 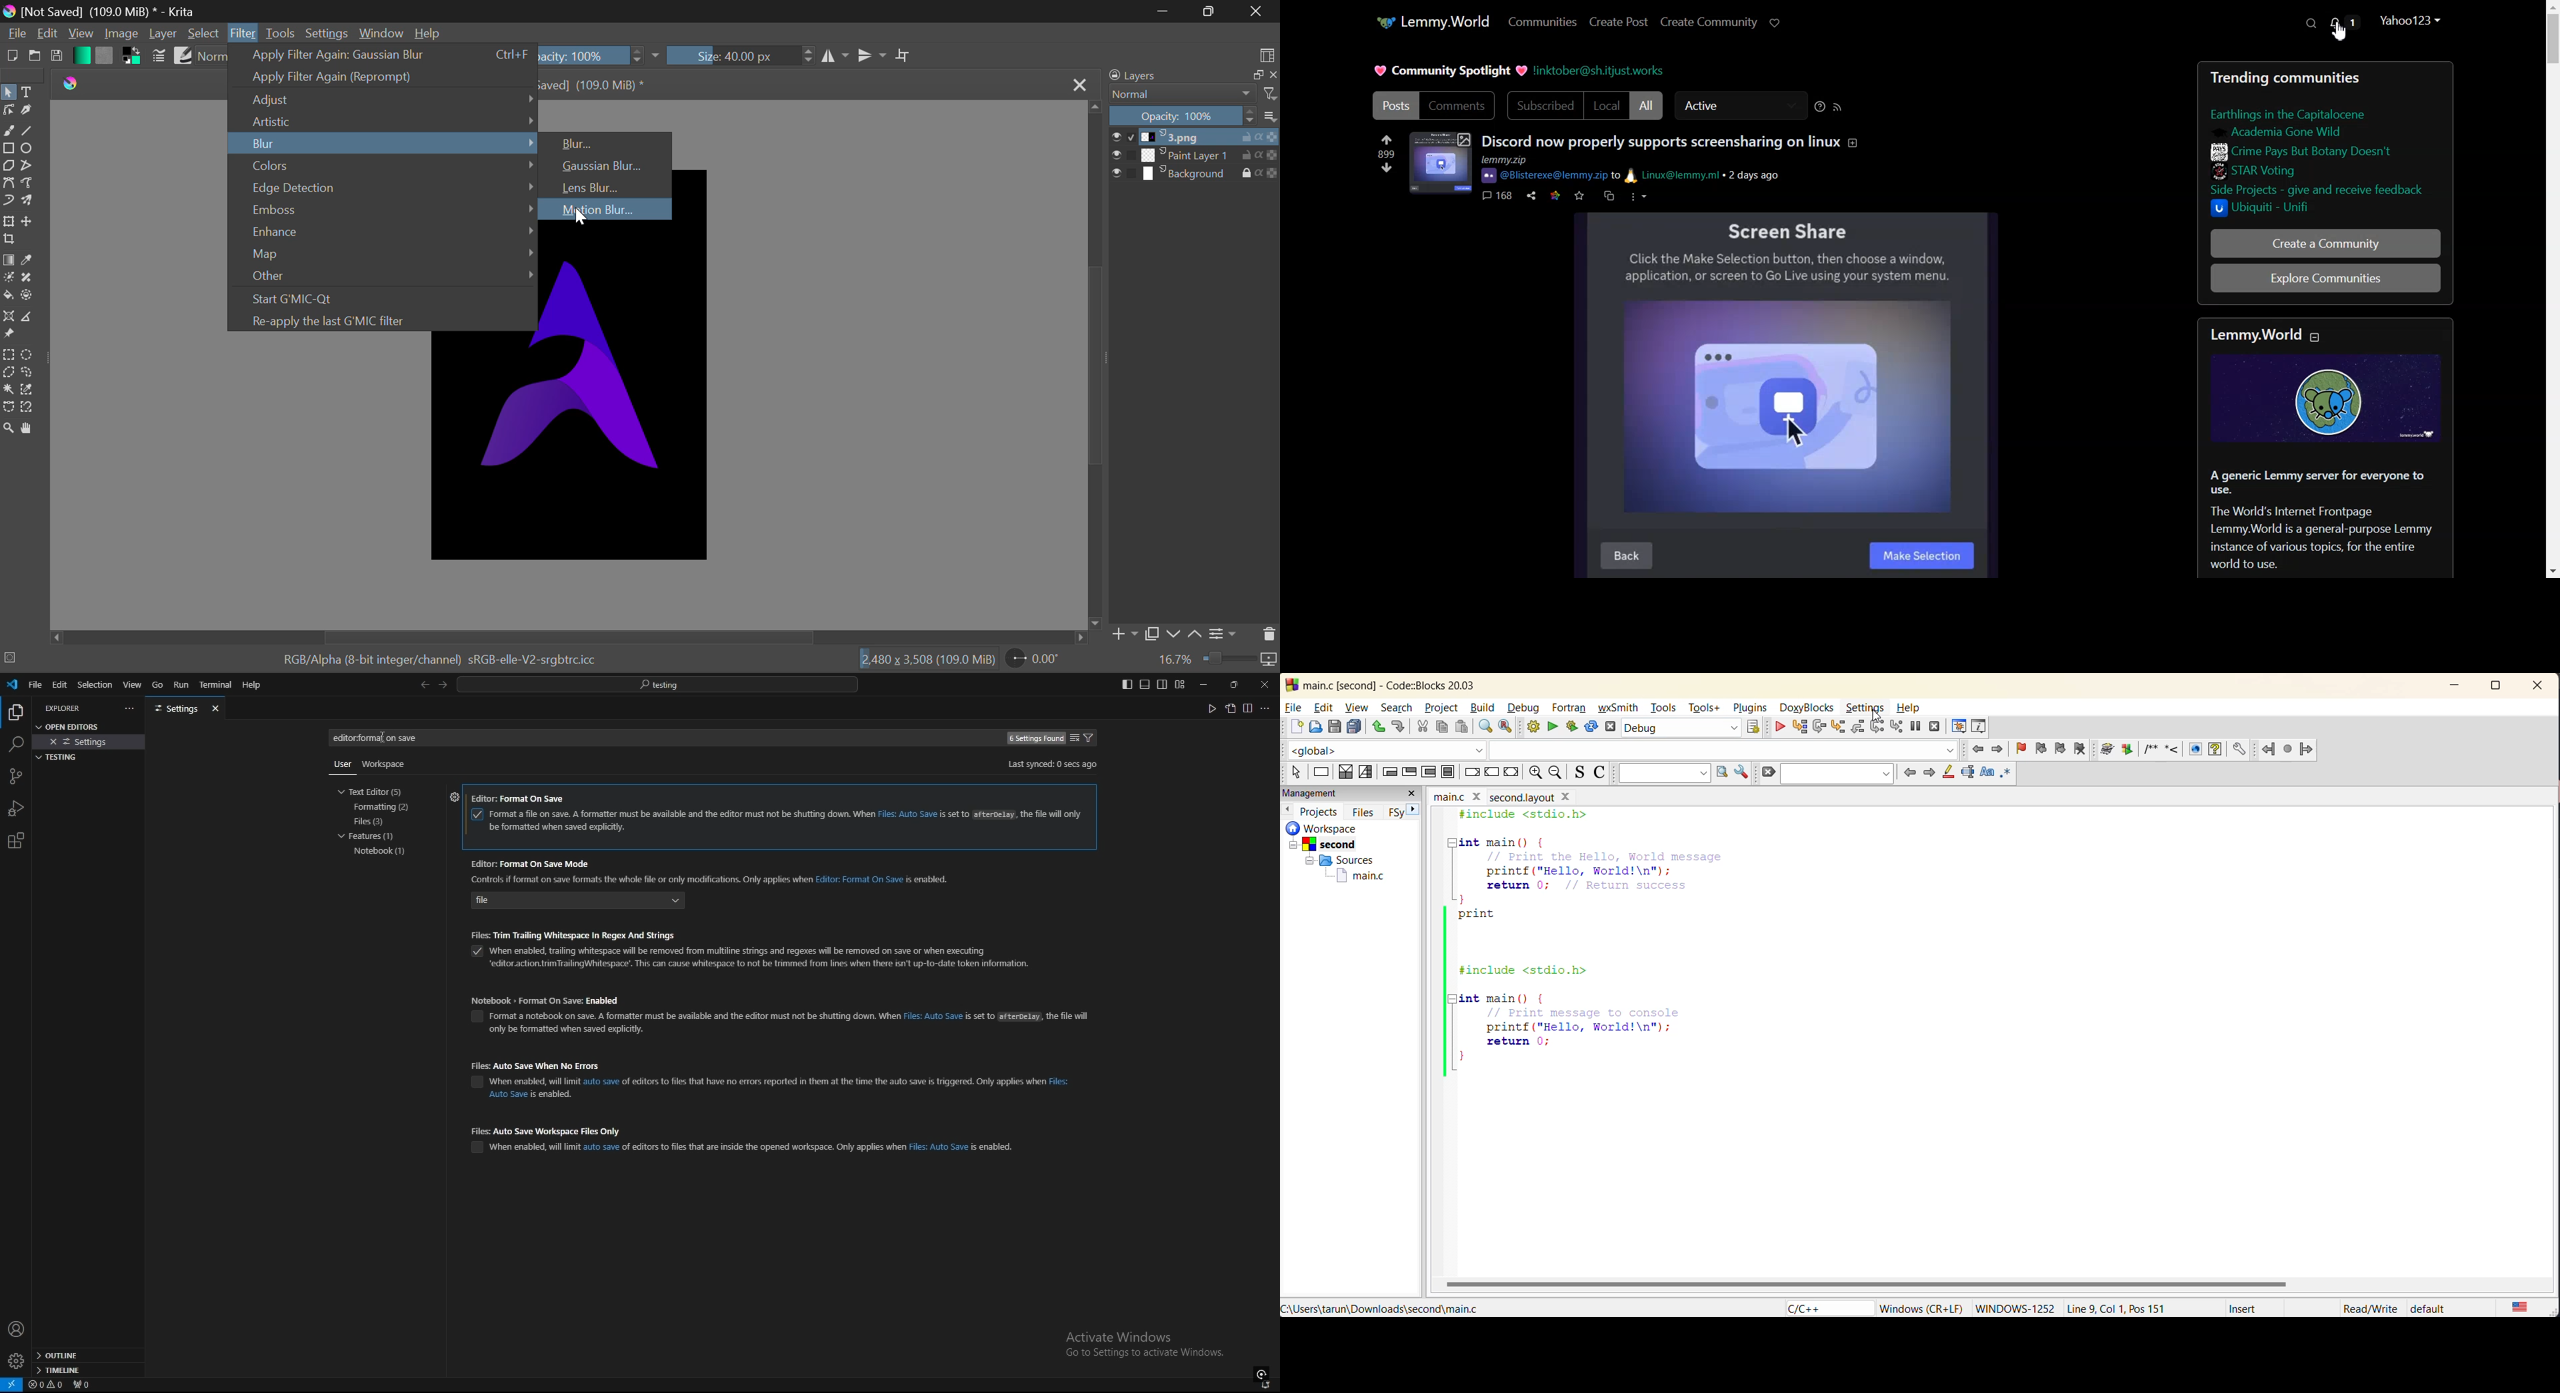 What do you see at coordinates (1426, 771) in the screenshot?
I see `counting loop` at bounding box center [1426, 771].